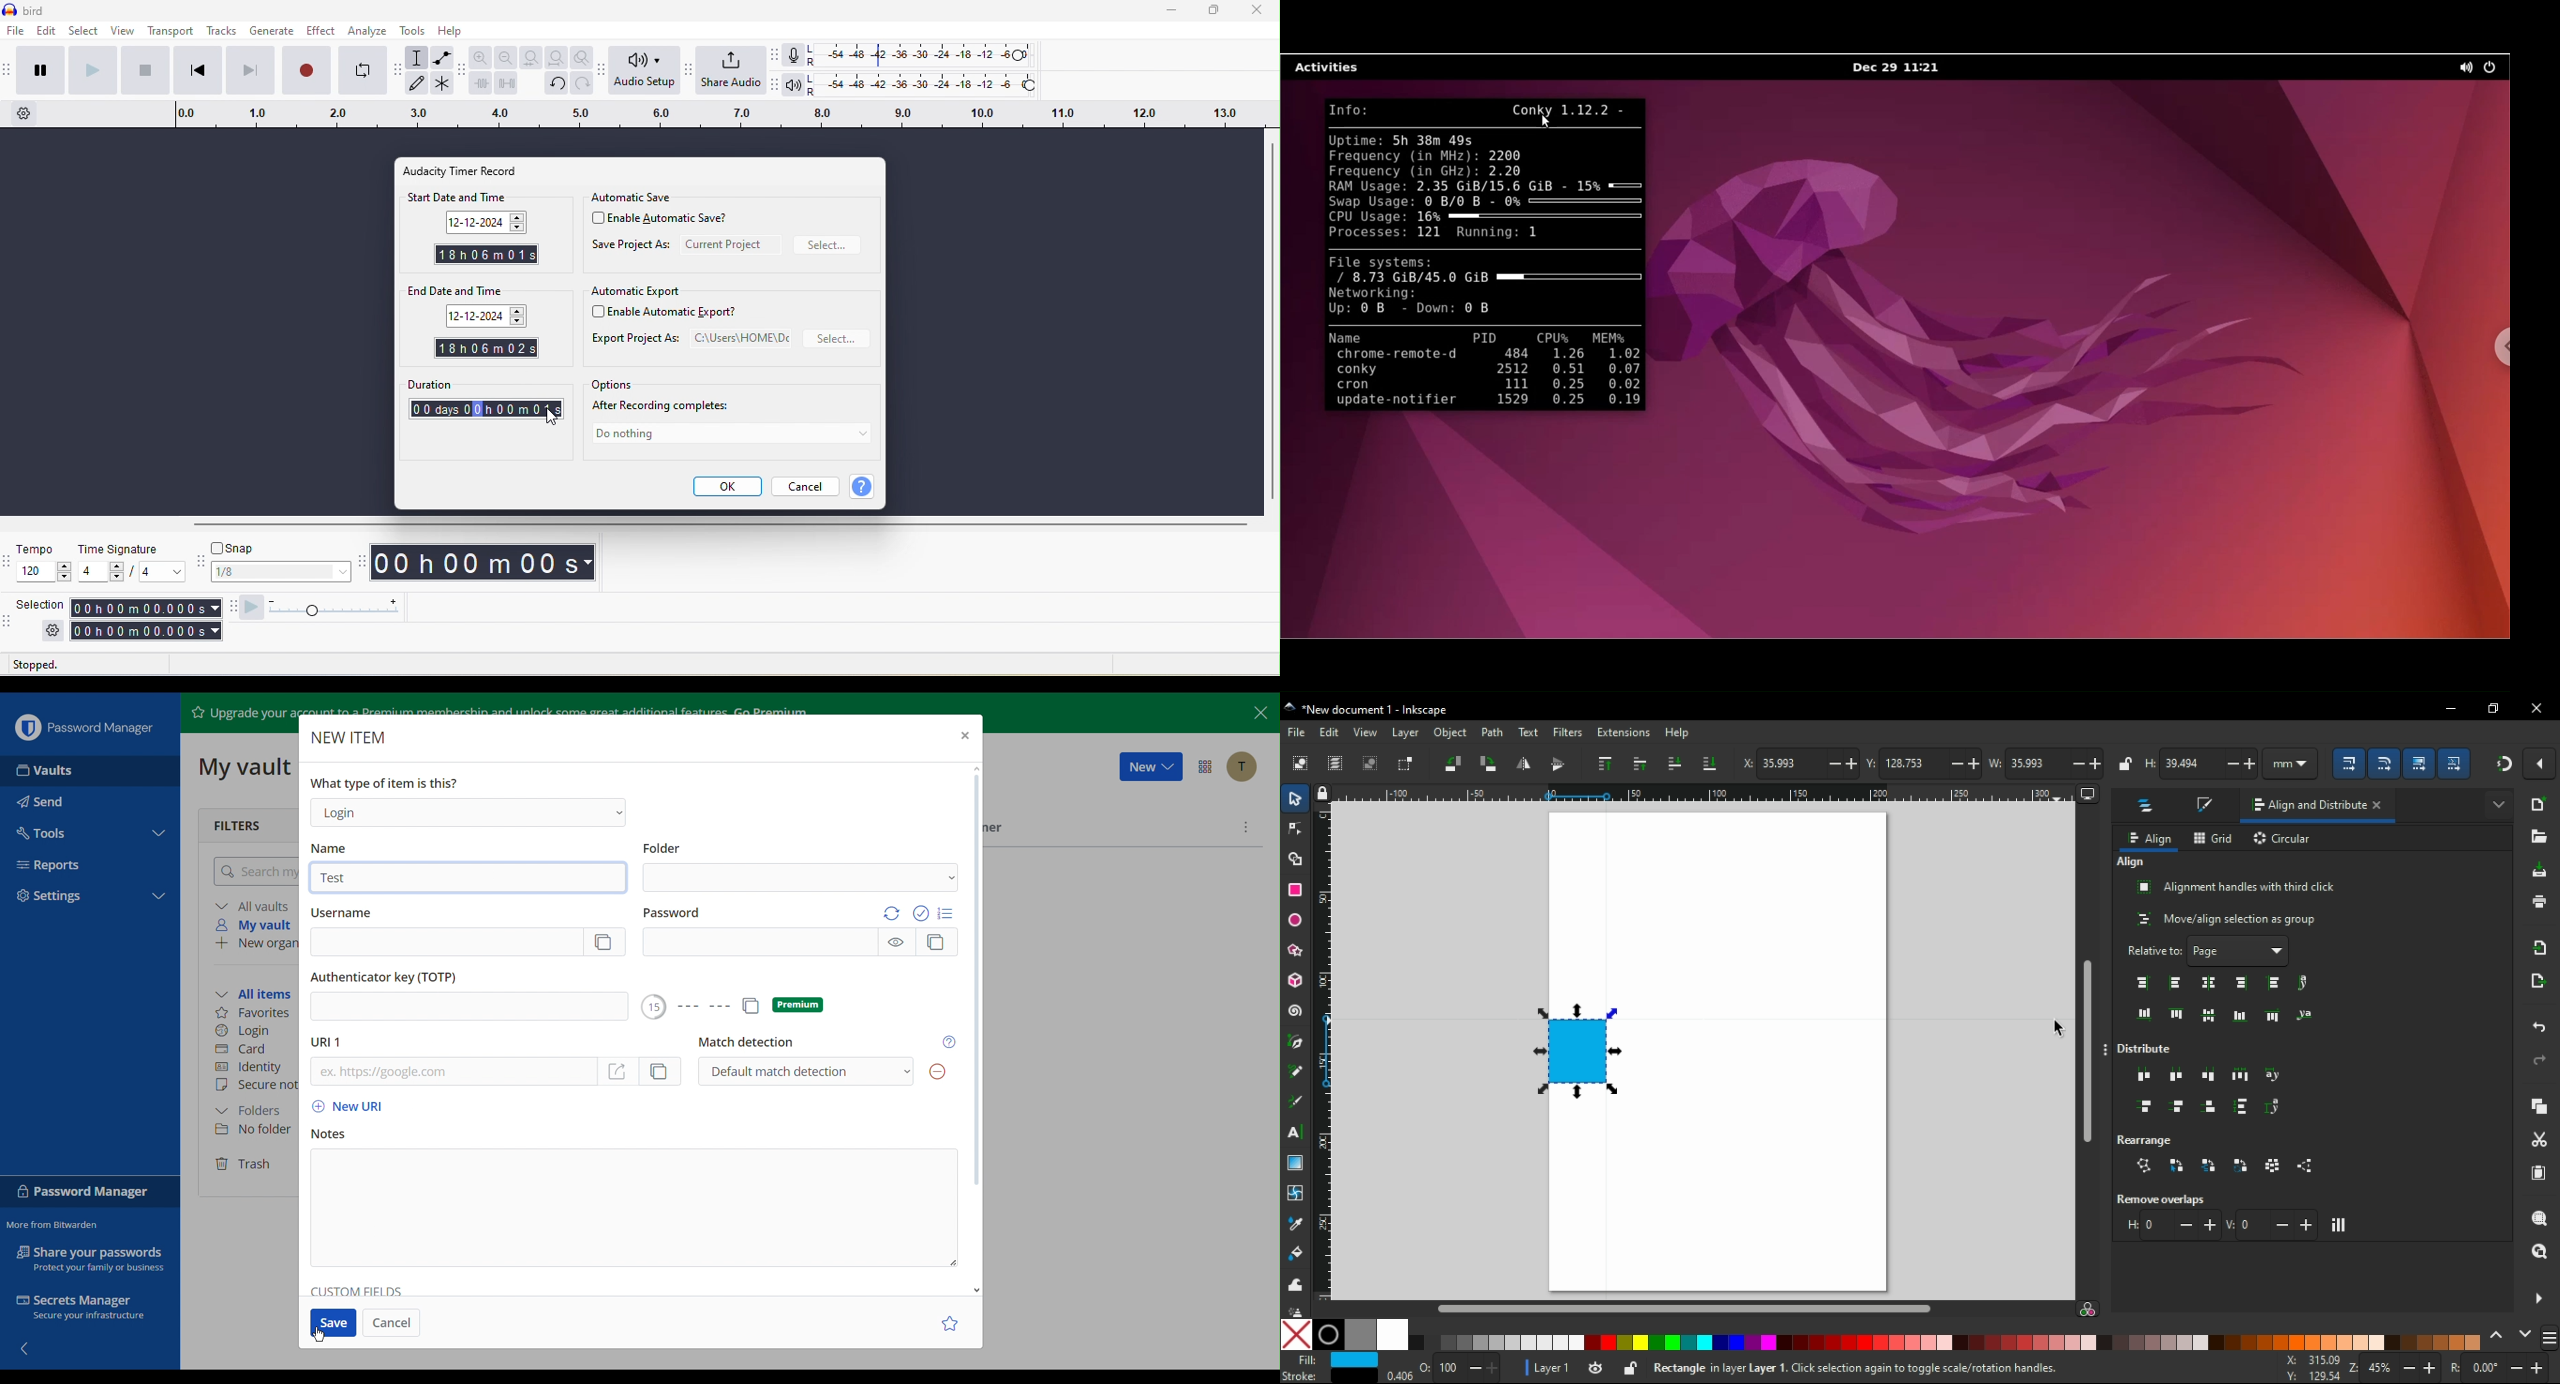 This screenshot has height=1400, width=2576. Describe the element at coordinates (2177, 1077) in the screenshot. I see `distribute horizontally with even spacing between centers` at that location.